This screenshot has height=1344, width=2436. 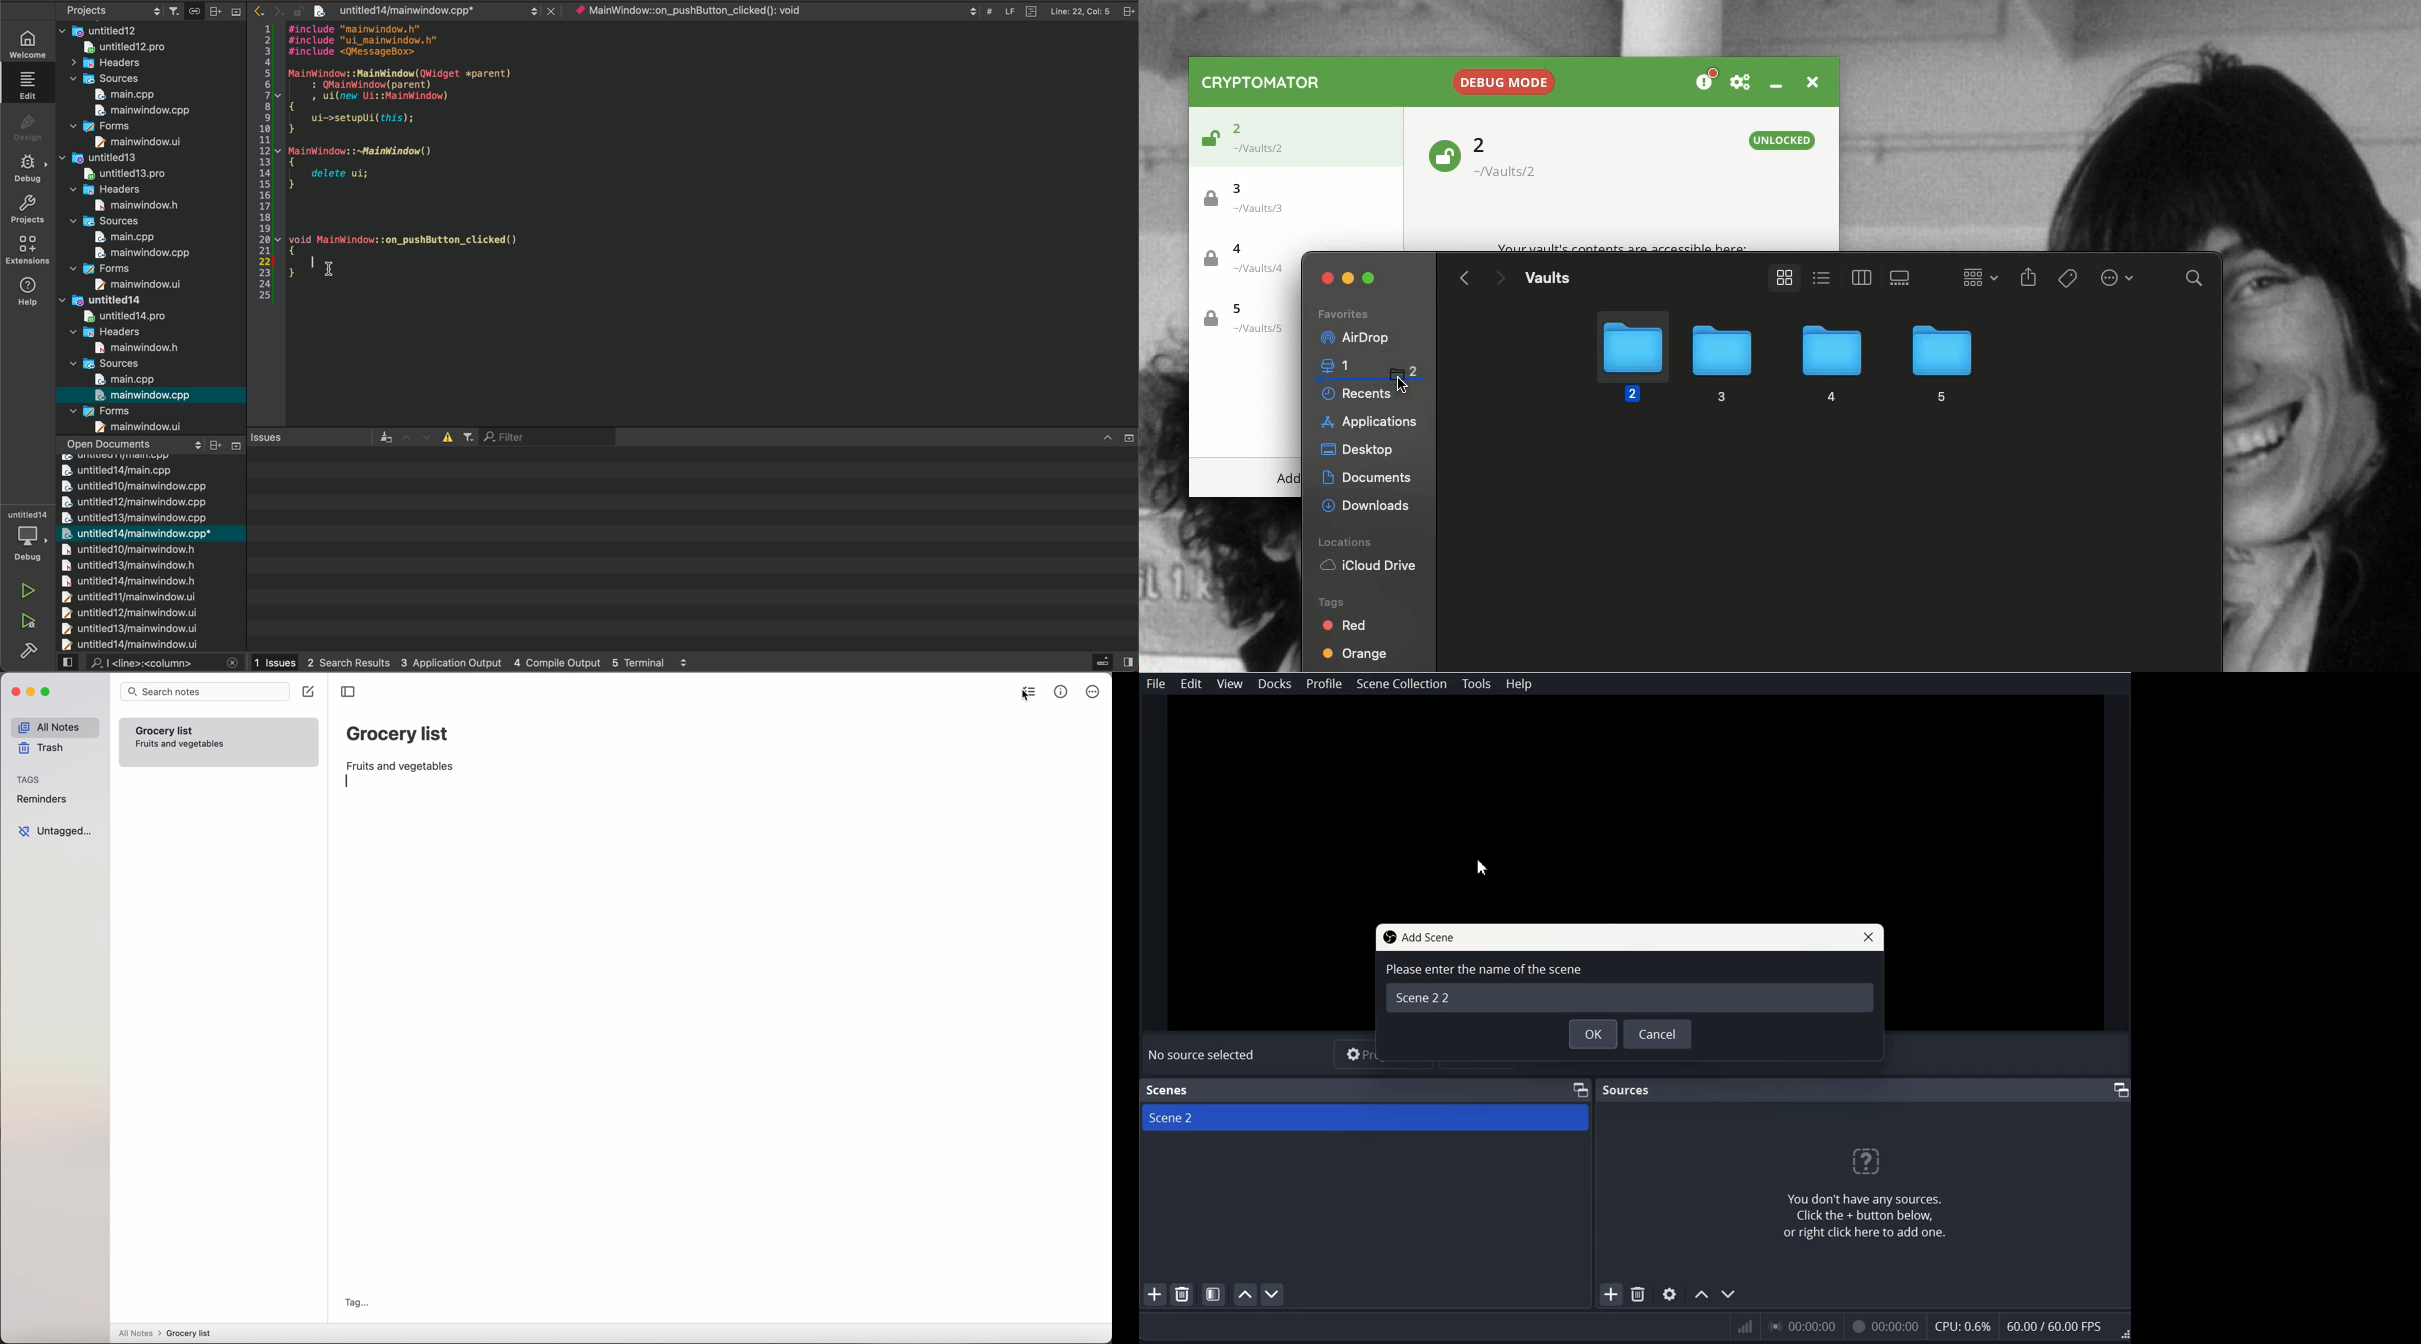 What do you see at coordinates (29, 780) in the screenshot?
I see `tags` at bounding box center [29, 780].